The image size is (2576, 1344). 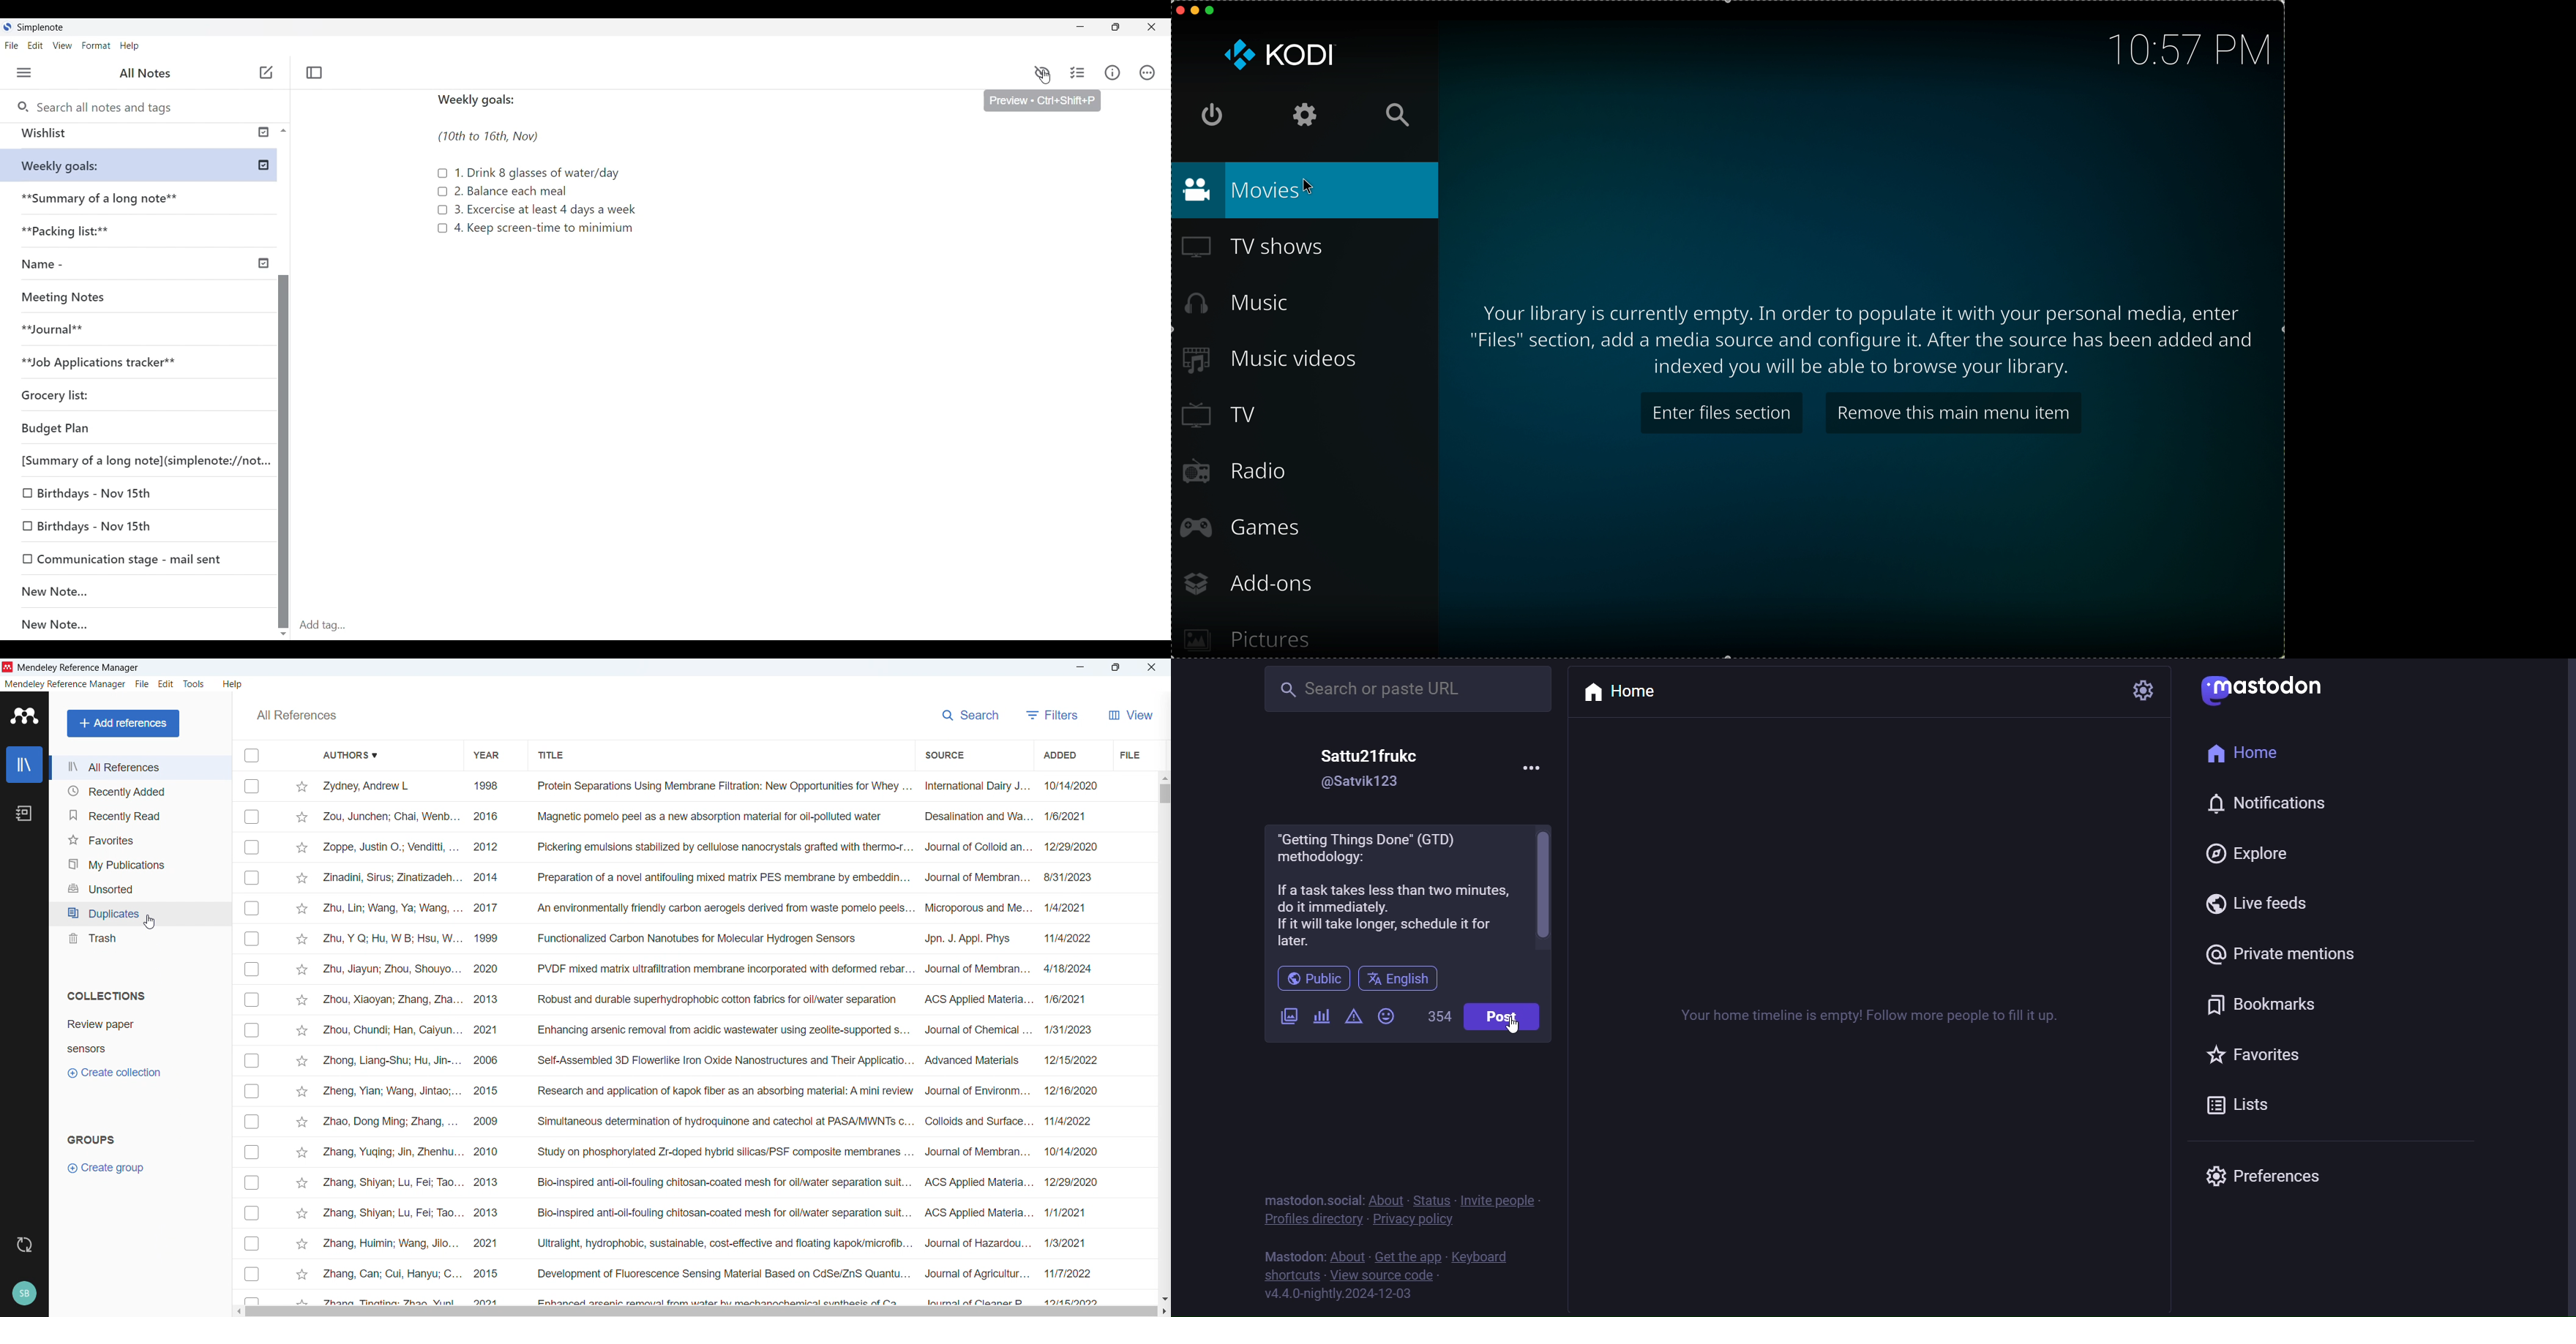 I want to click on get the app, so click(x=1407, y=1256).